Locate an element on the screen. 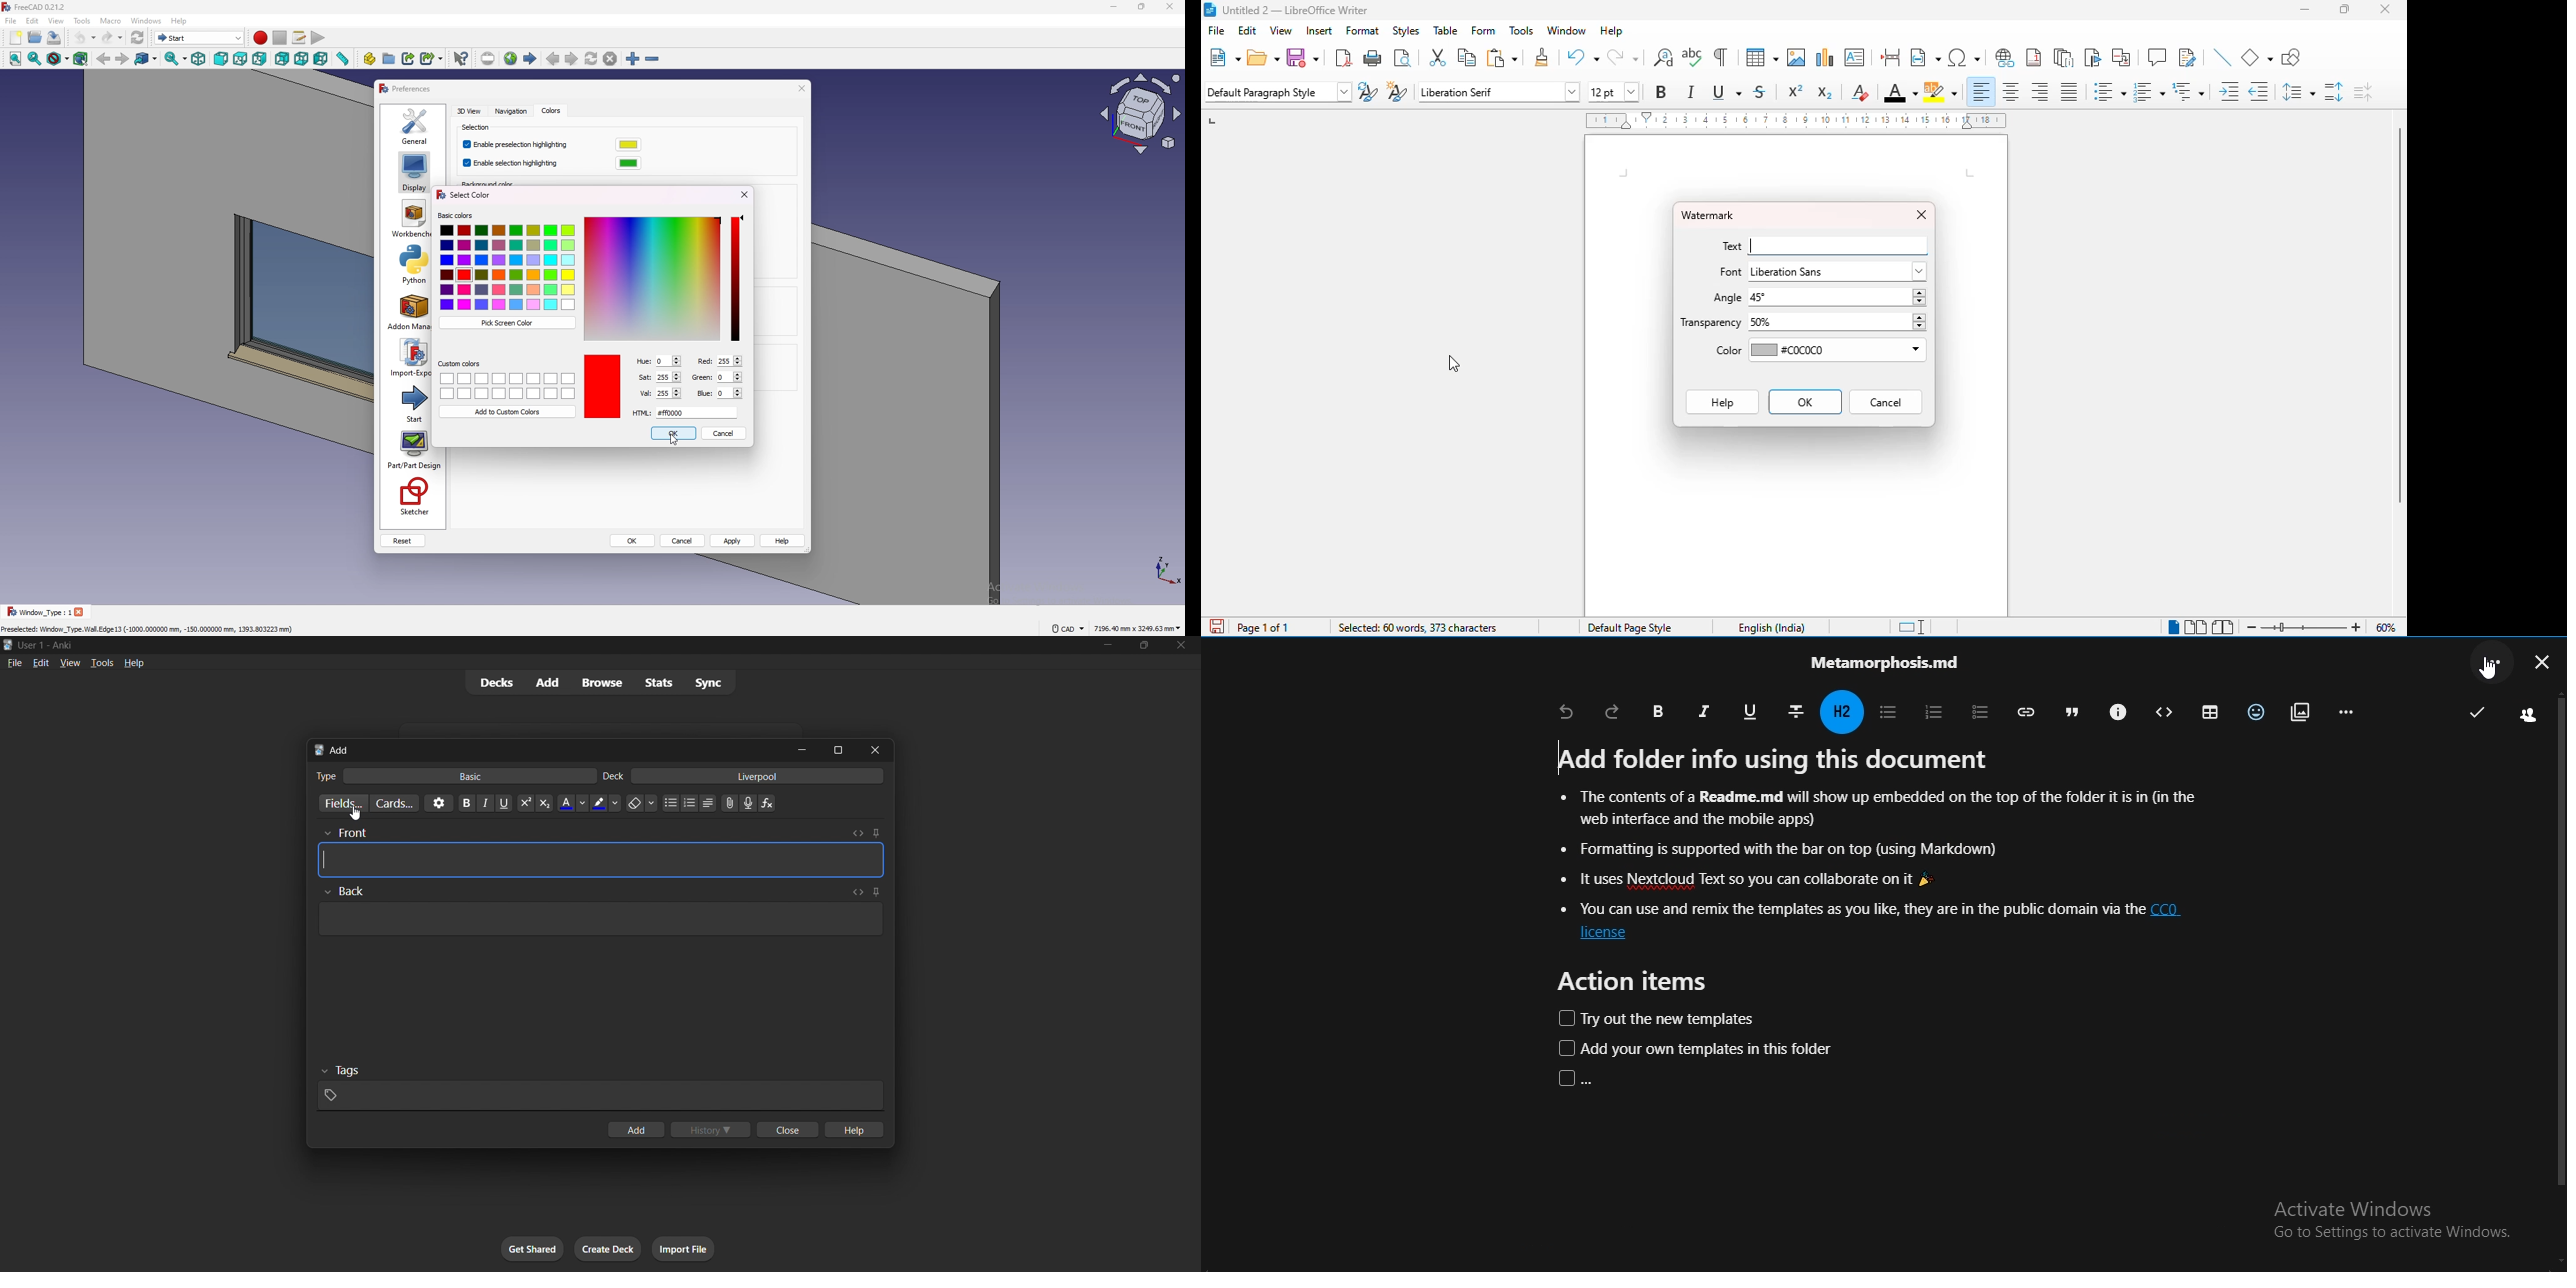 This screenshot has height=1288, width=2576. Bold is located at coordinates (466, 803).